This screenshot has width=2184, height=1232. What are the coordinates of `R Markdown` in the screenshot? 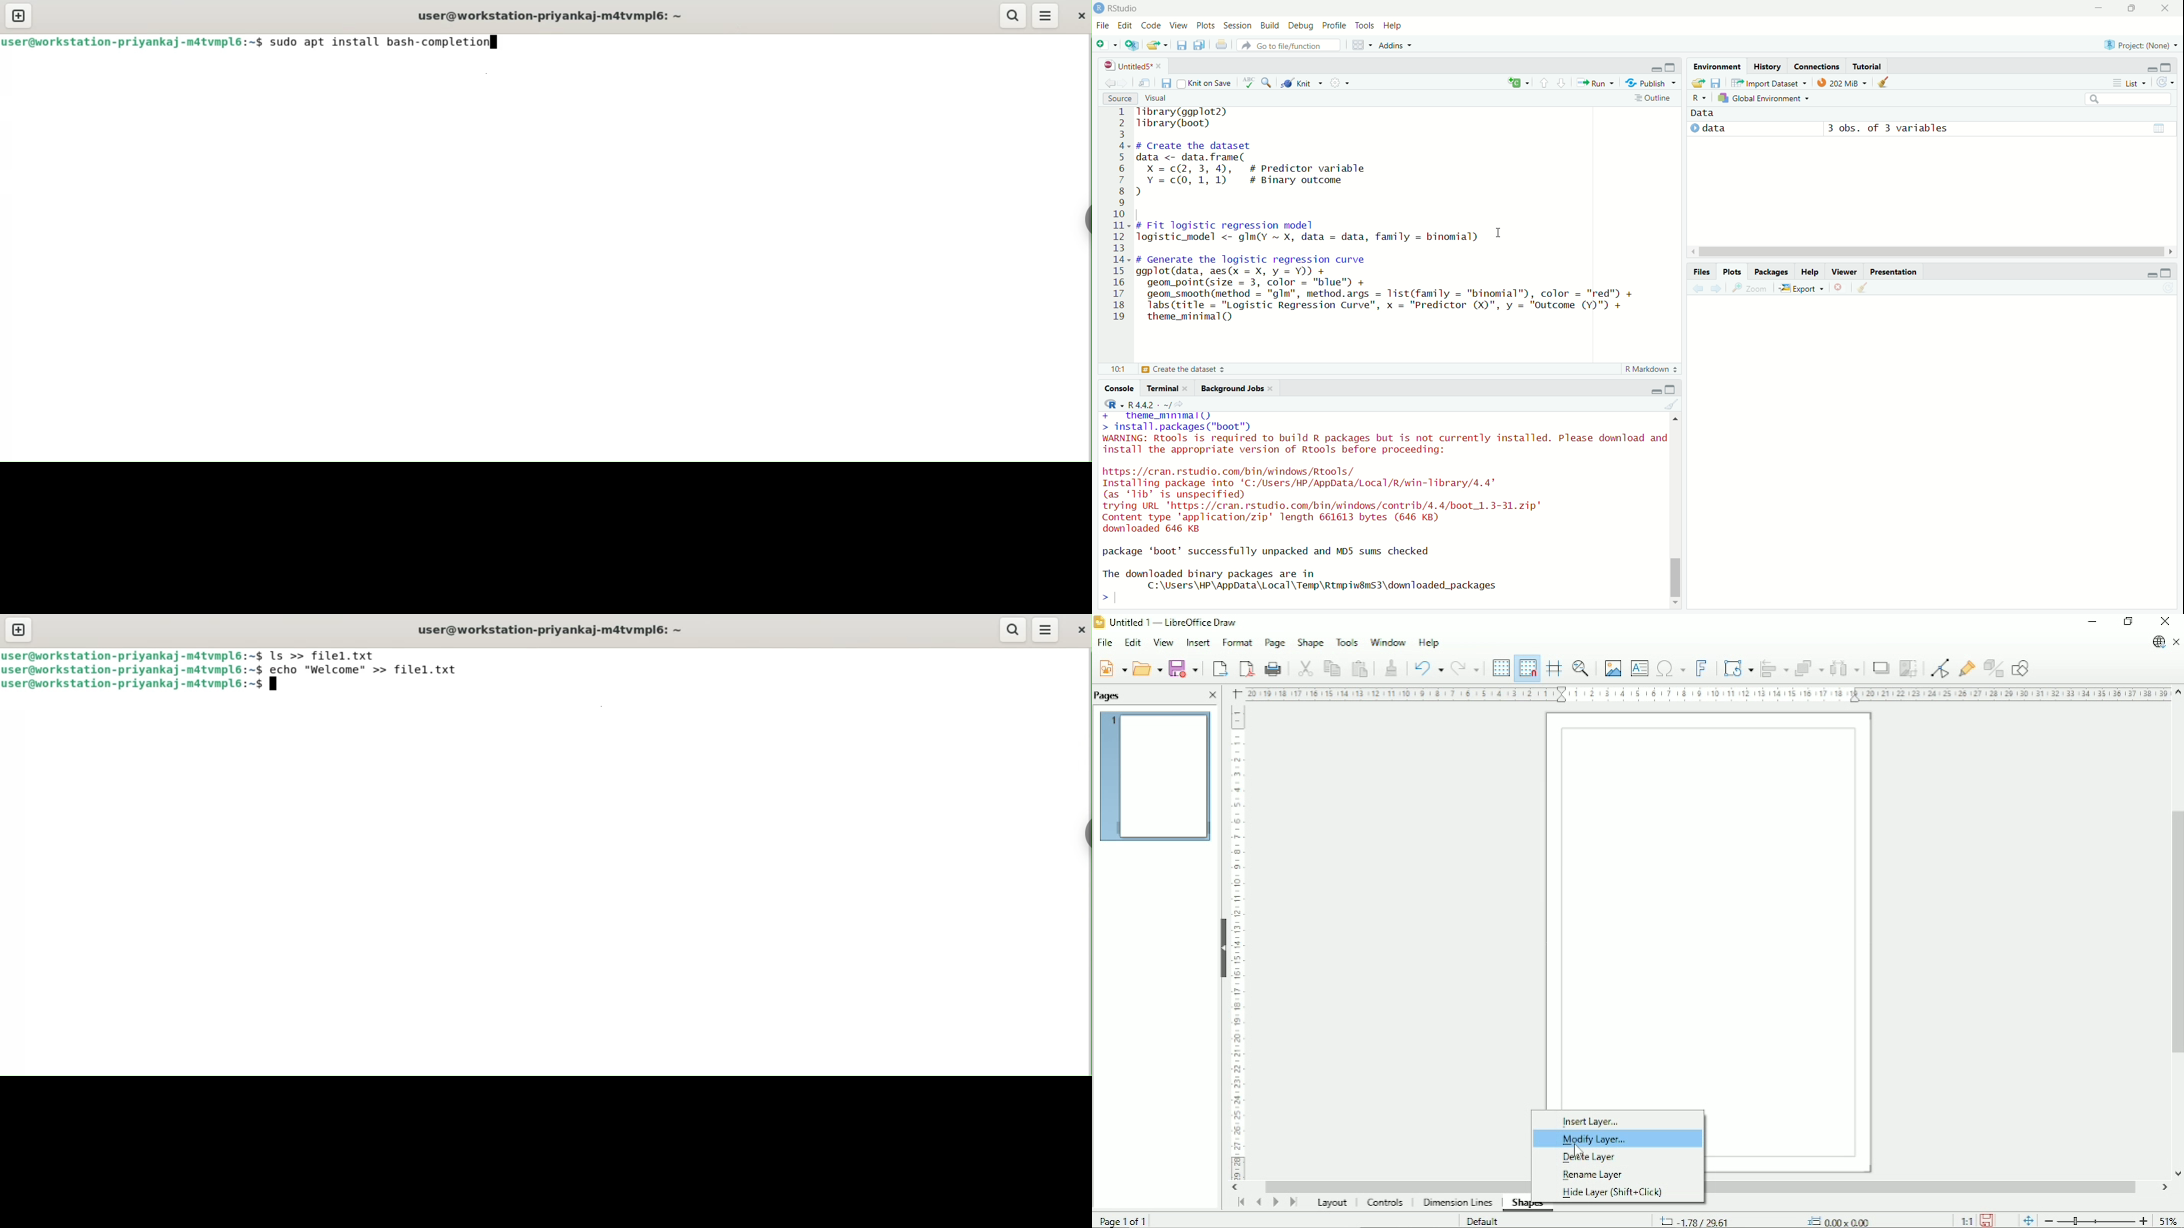 It's located at (1652, 369).